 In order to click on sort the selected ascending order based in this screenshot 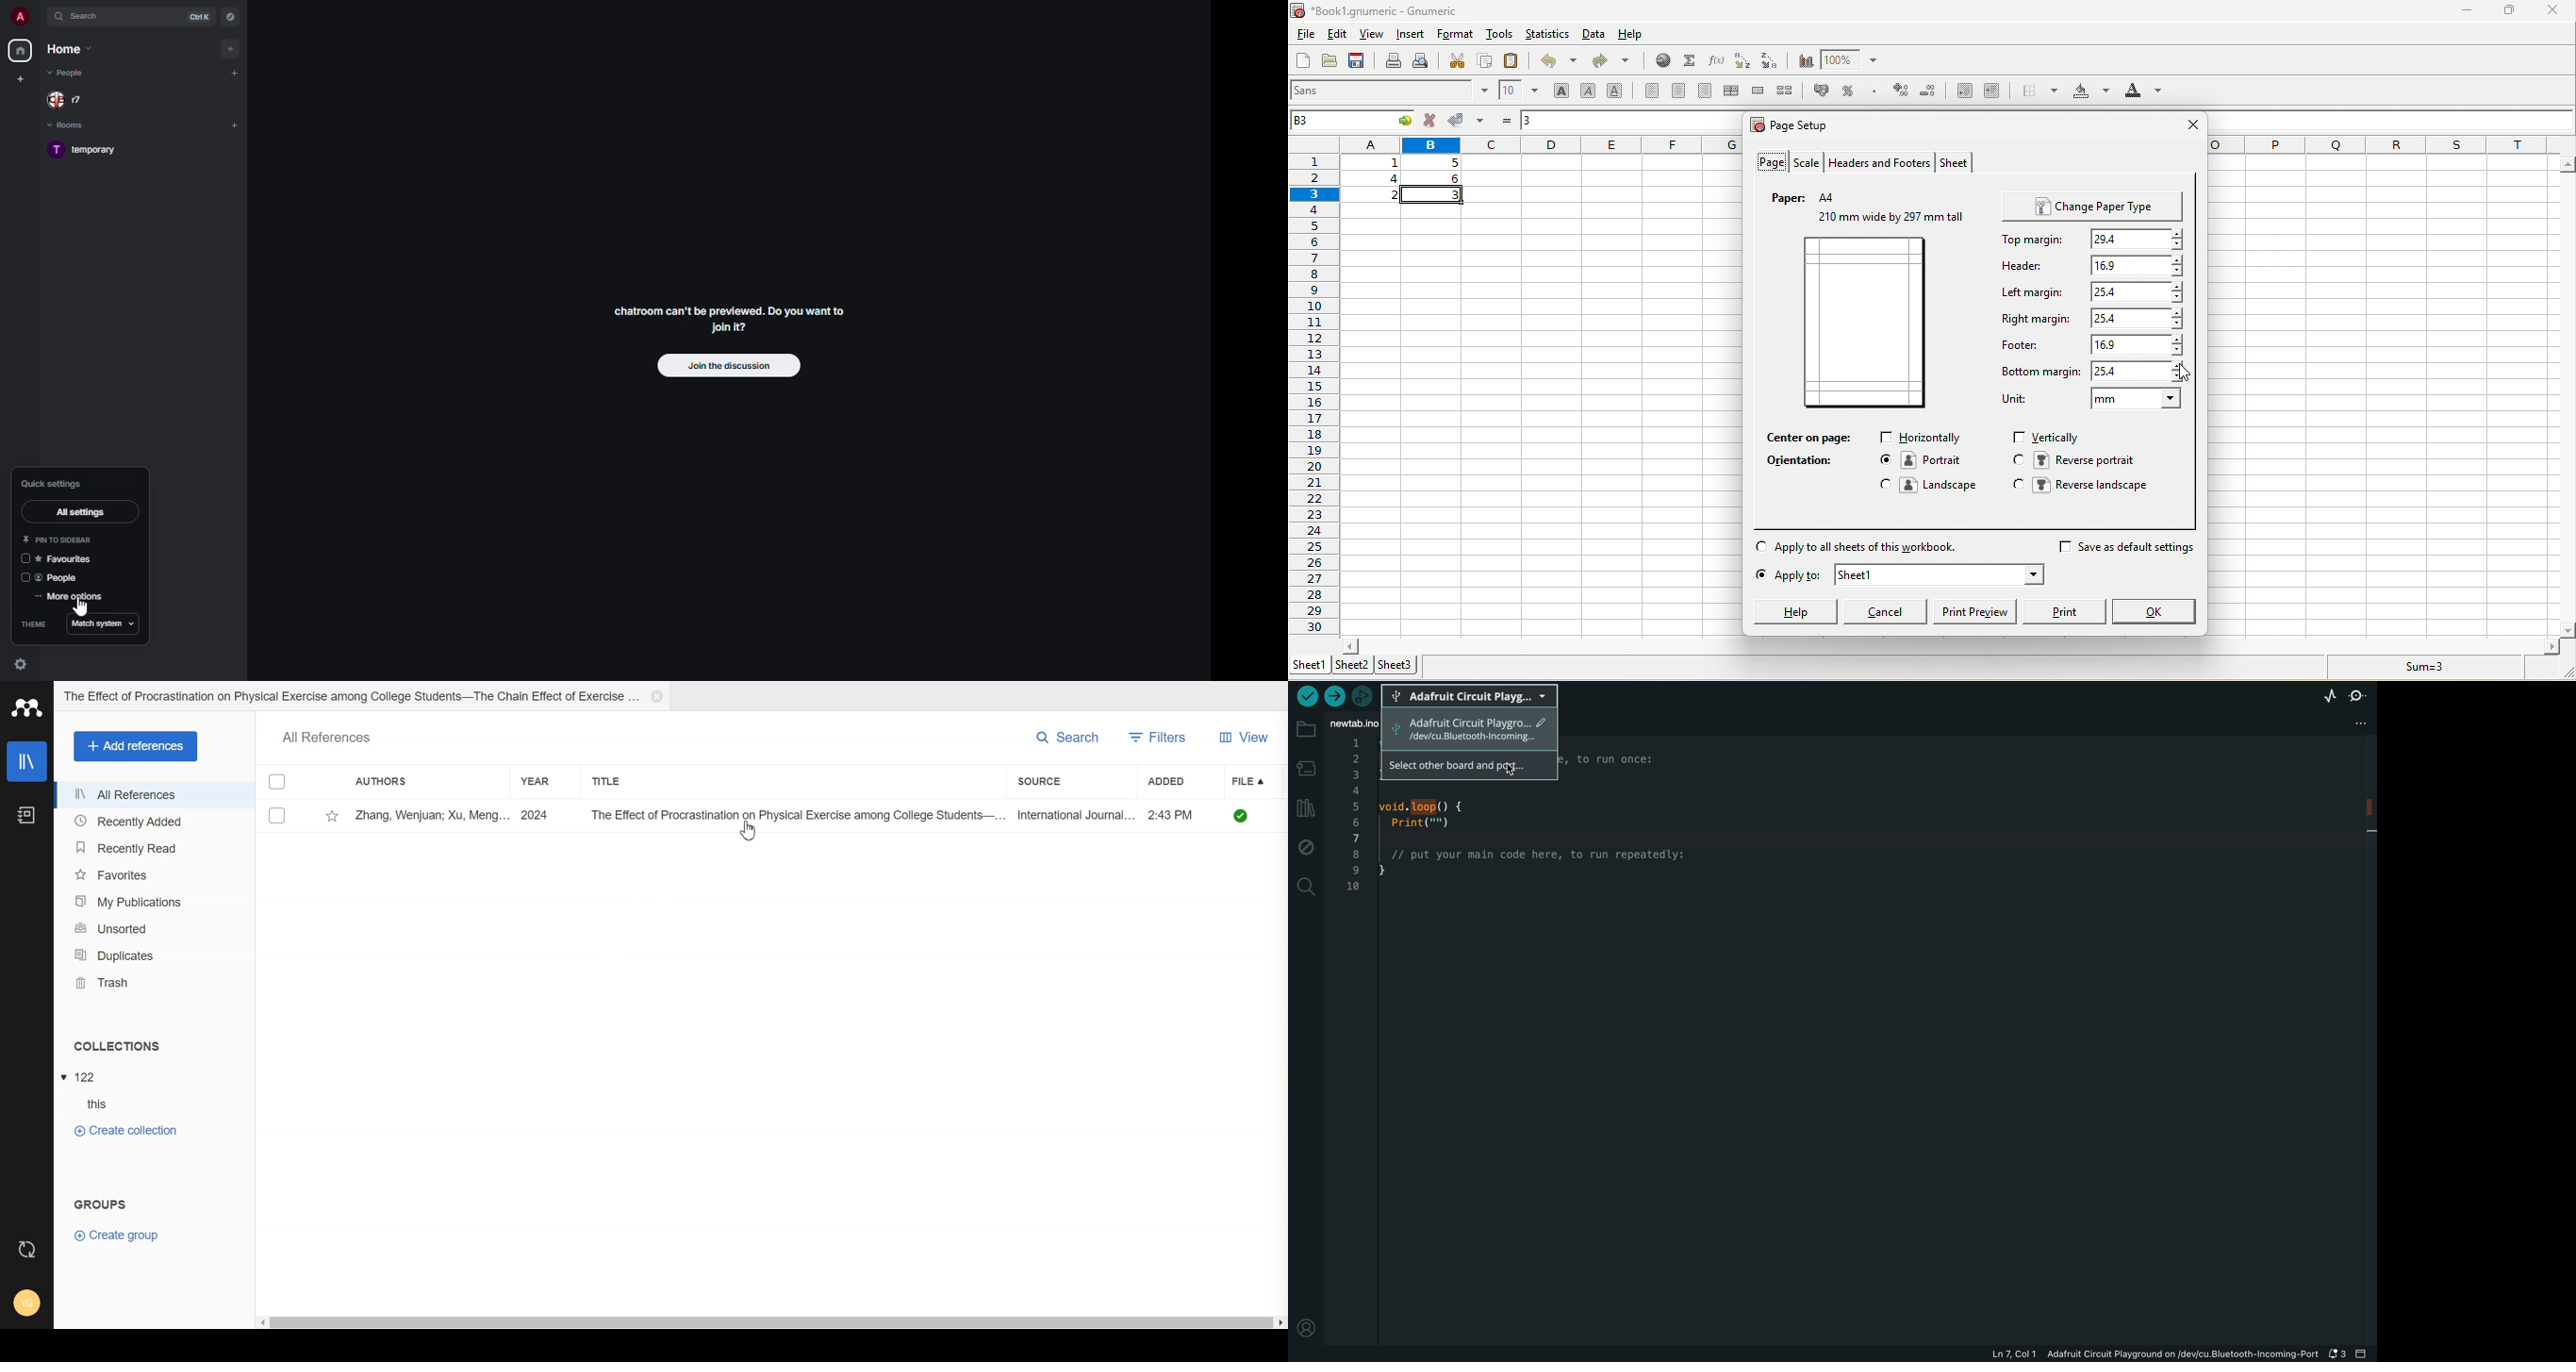, I will do `click(1743, 60)`.